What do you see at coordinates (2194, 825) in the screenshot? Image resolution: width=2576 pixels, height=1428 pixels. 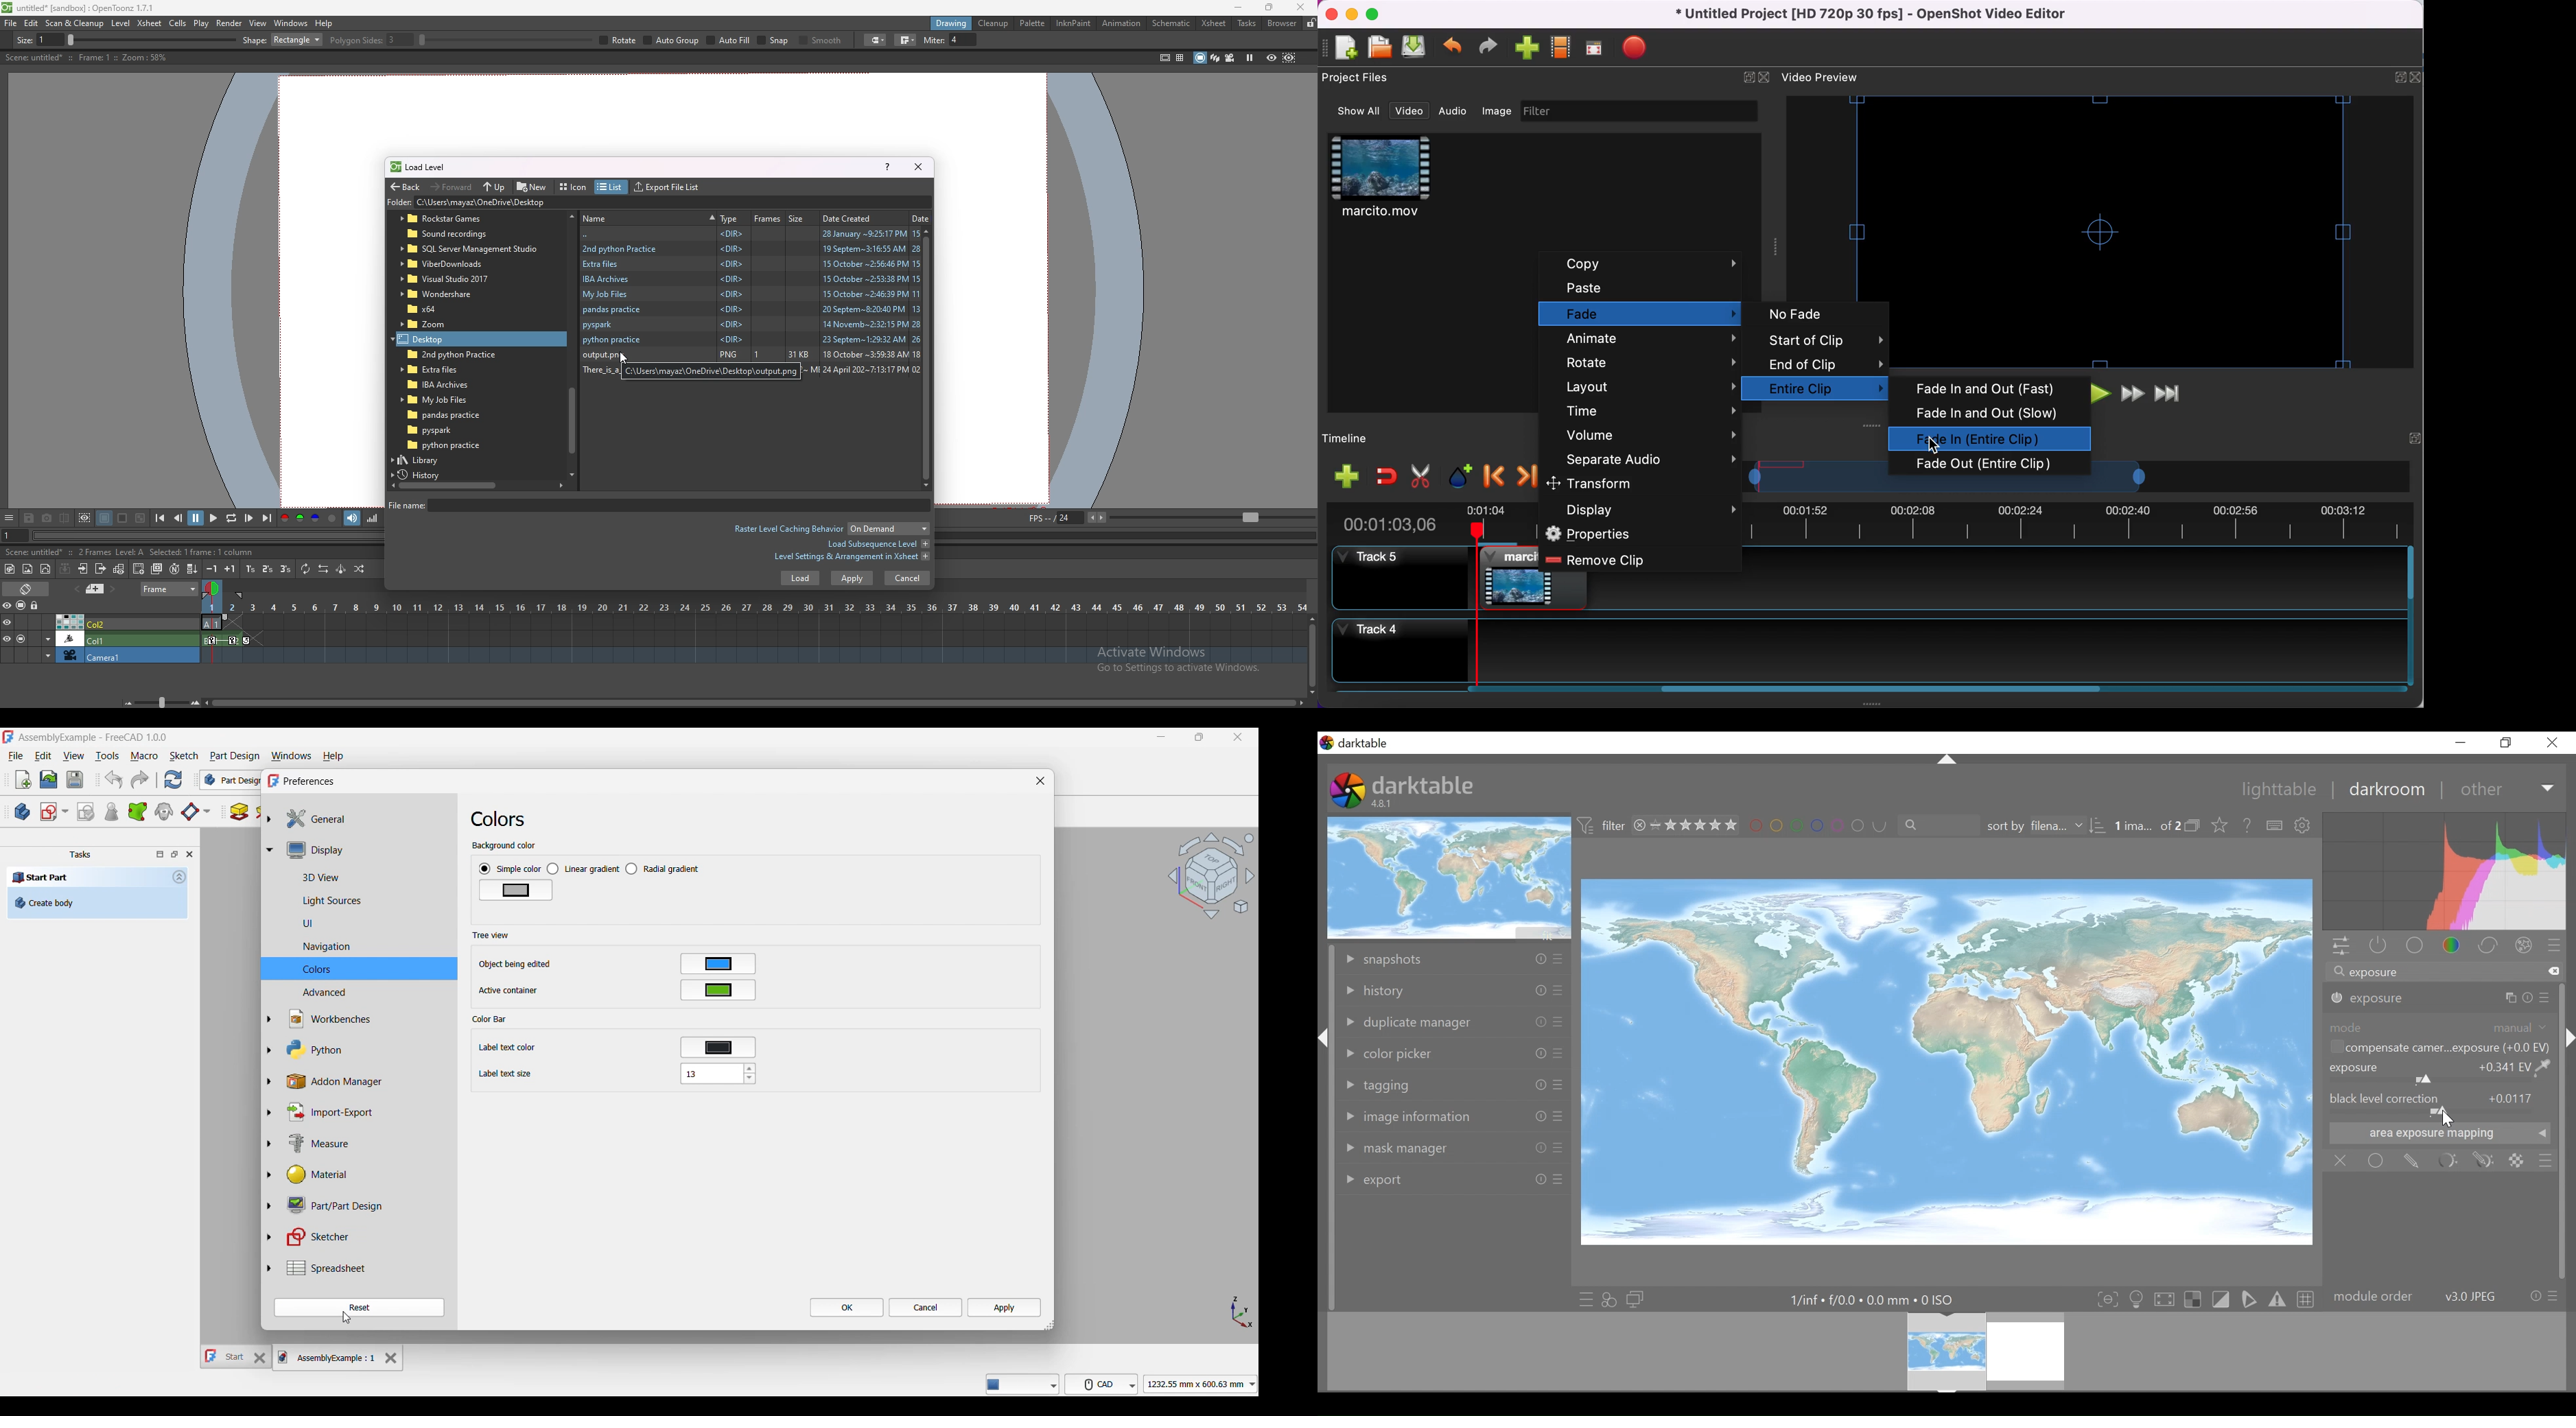 I see `collapse grouped image` at bounding box center [2194, 825].